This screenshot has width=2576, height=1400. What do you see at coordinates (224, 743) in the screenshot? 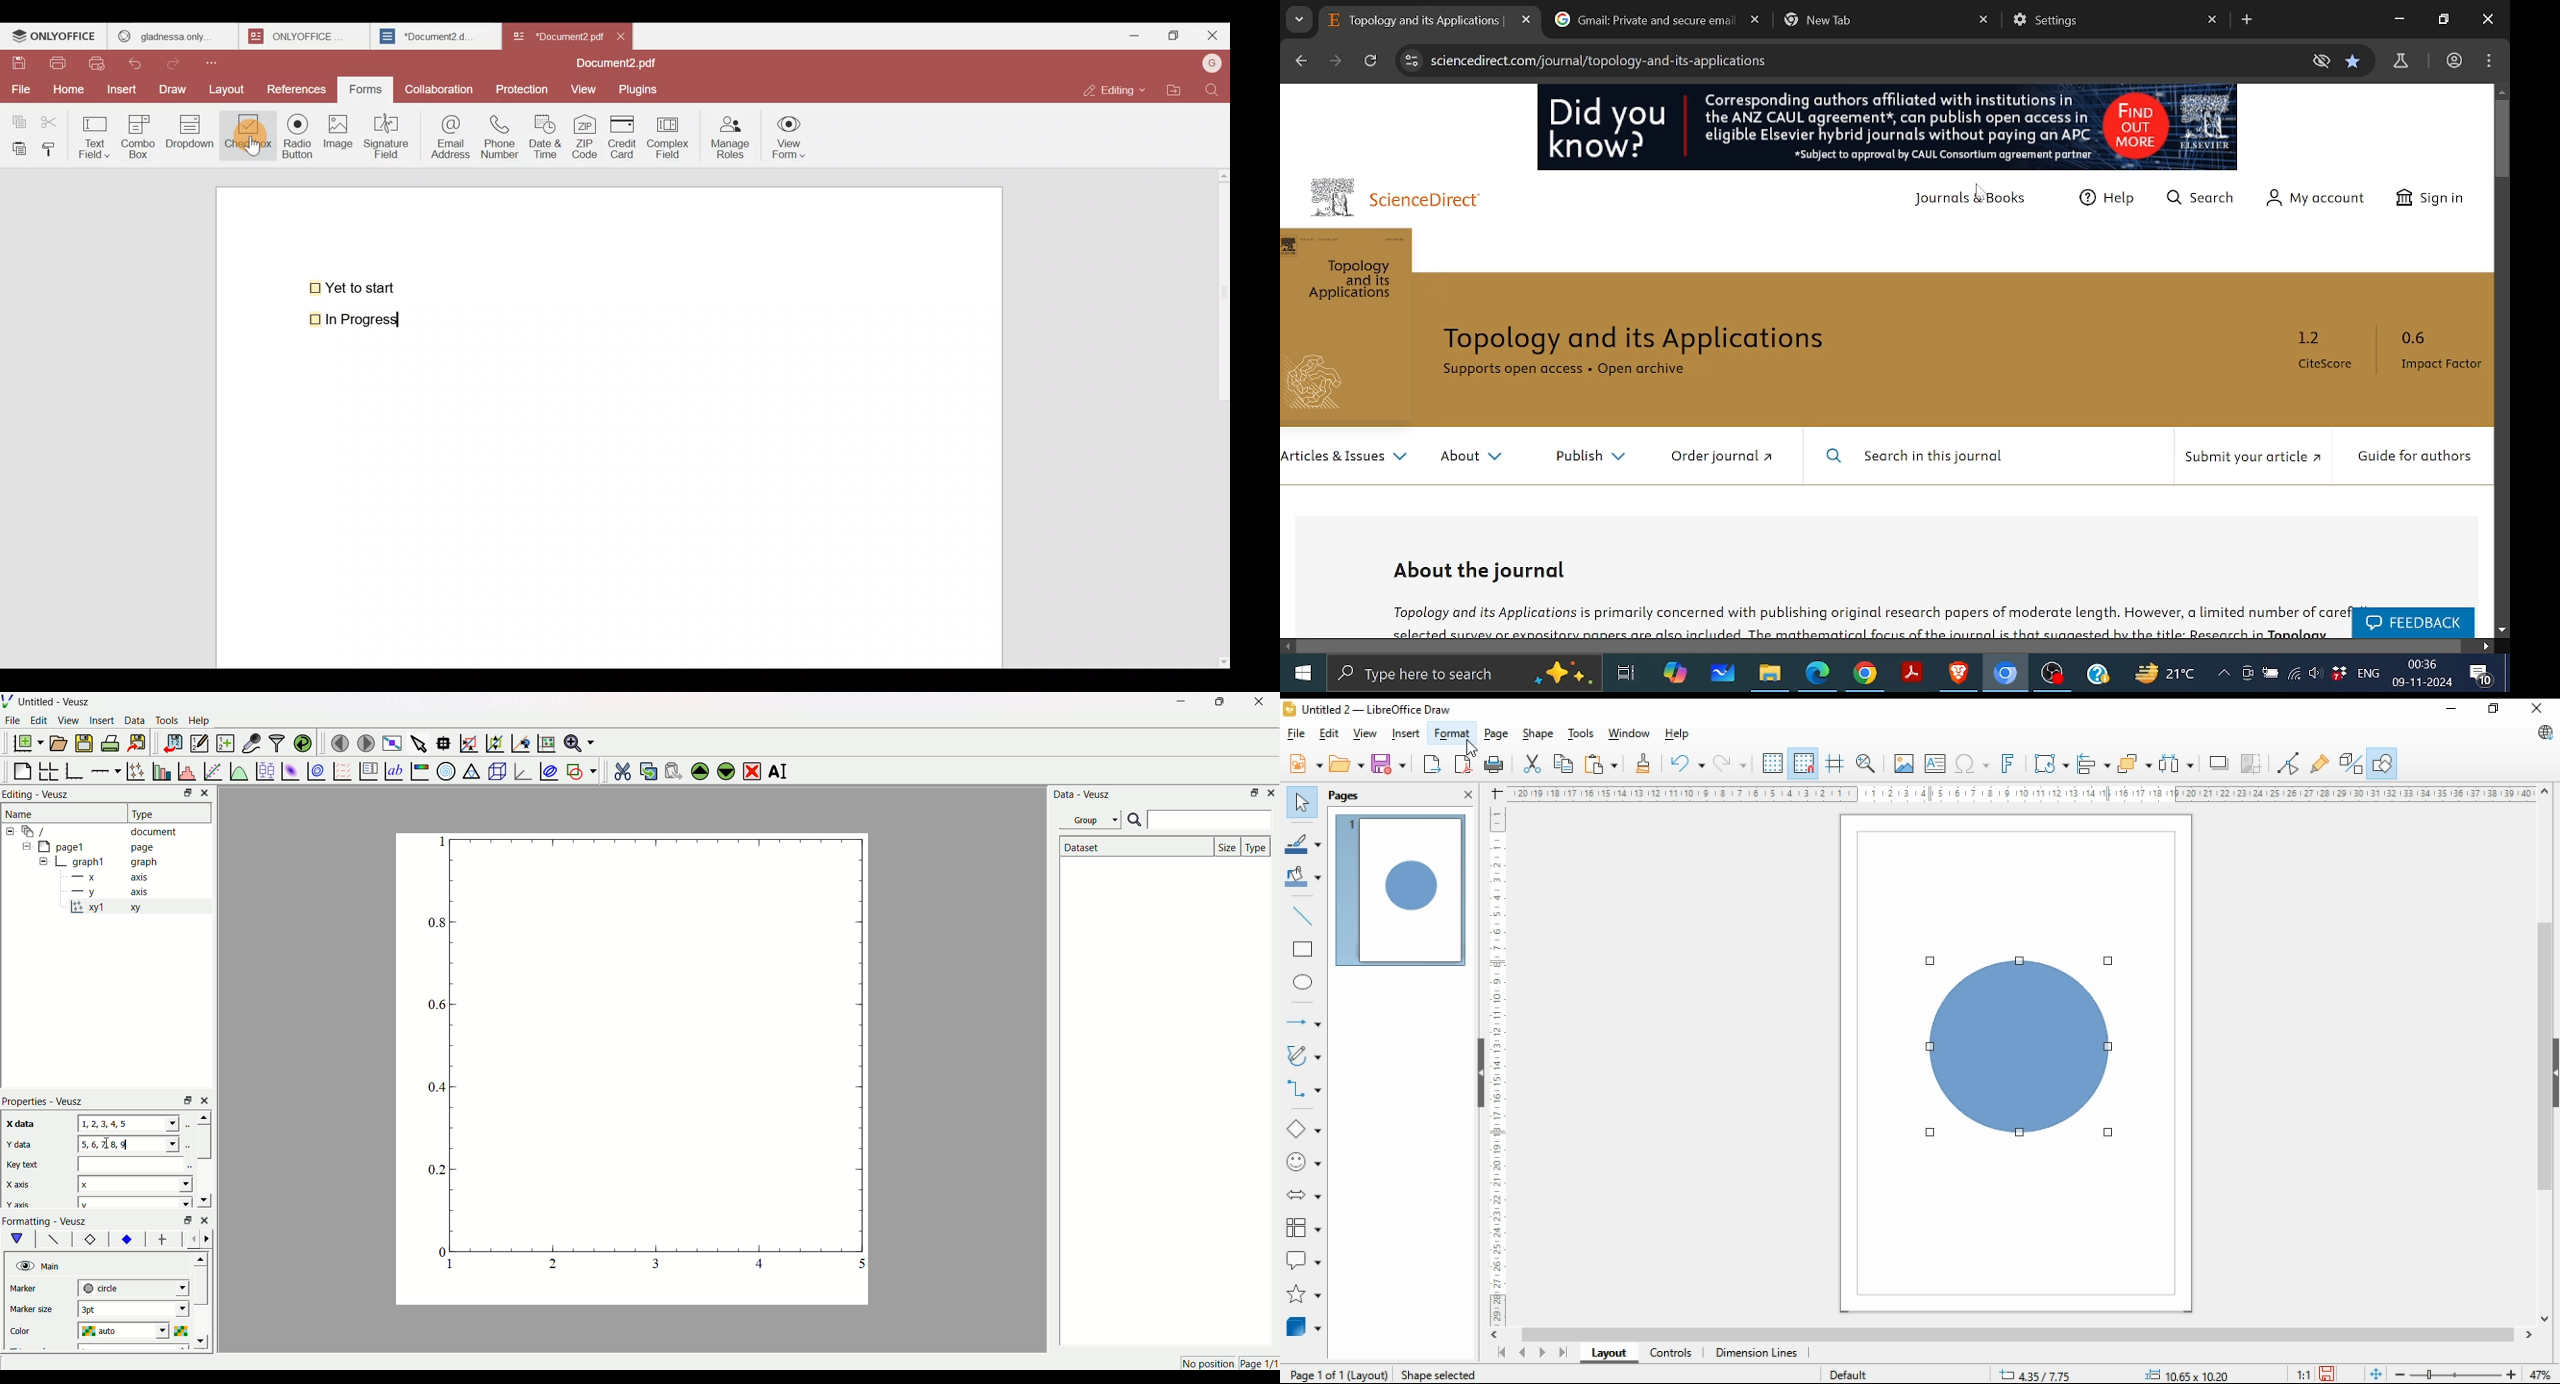
I see `create new datasets` at bounding box center [224, 743].